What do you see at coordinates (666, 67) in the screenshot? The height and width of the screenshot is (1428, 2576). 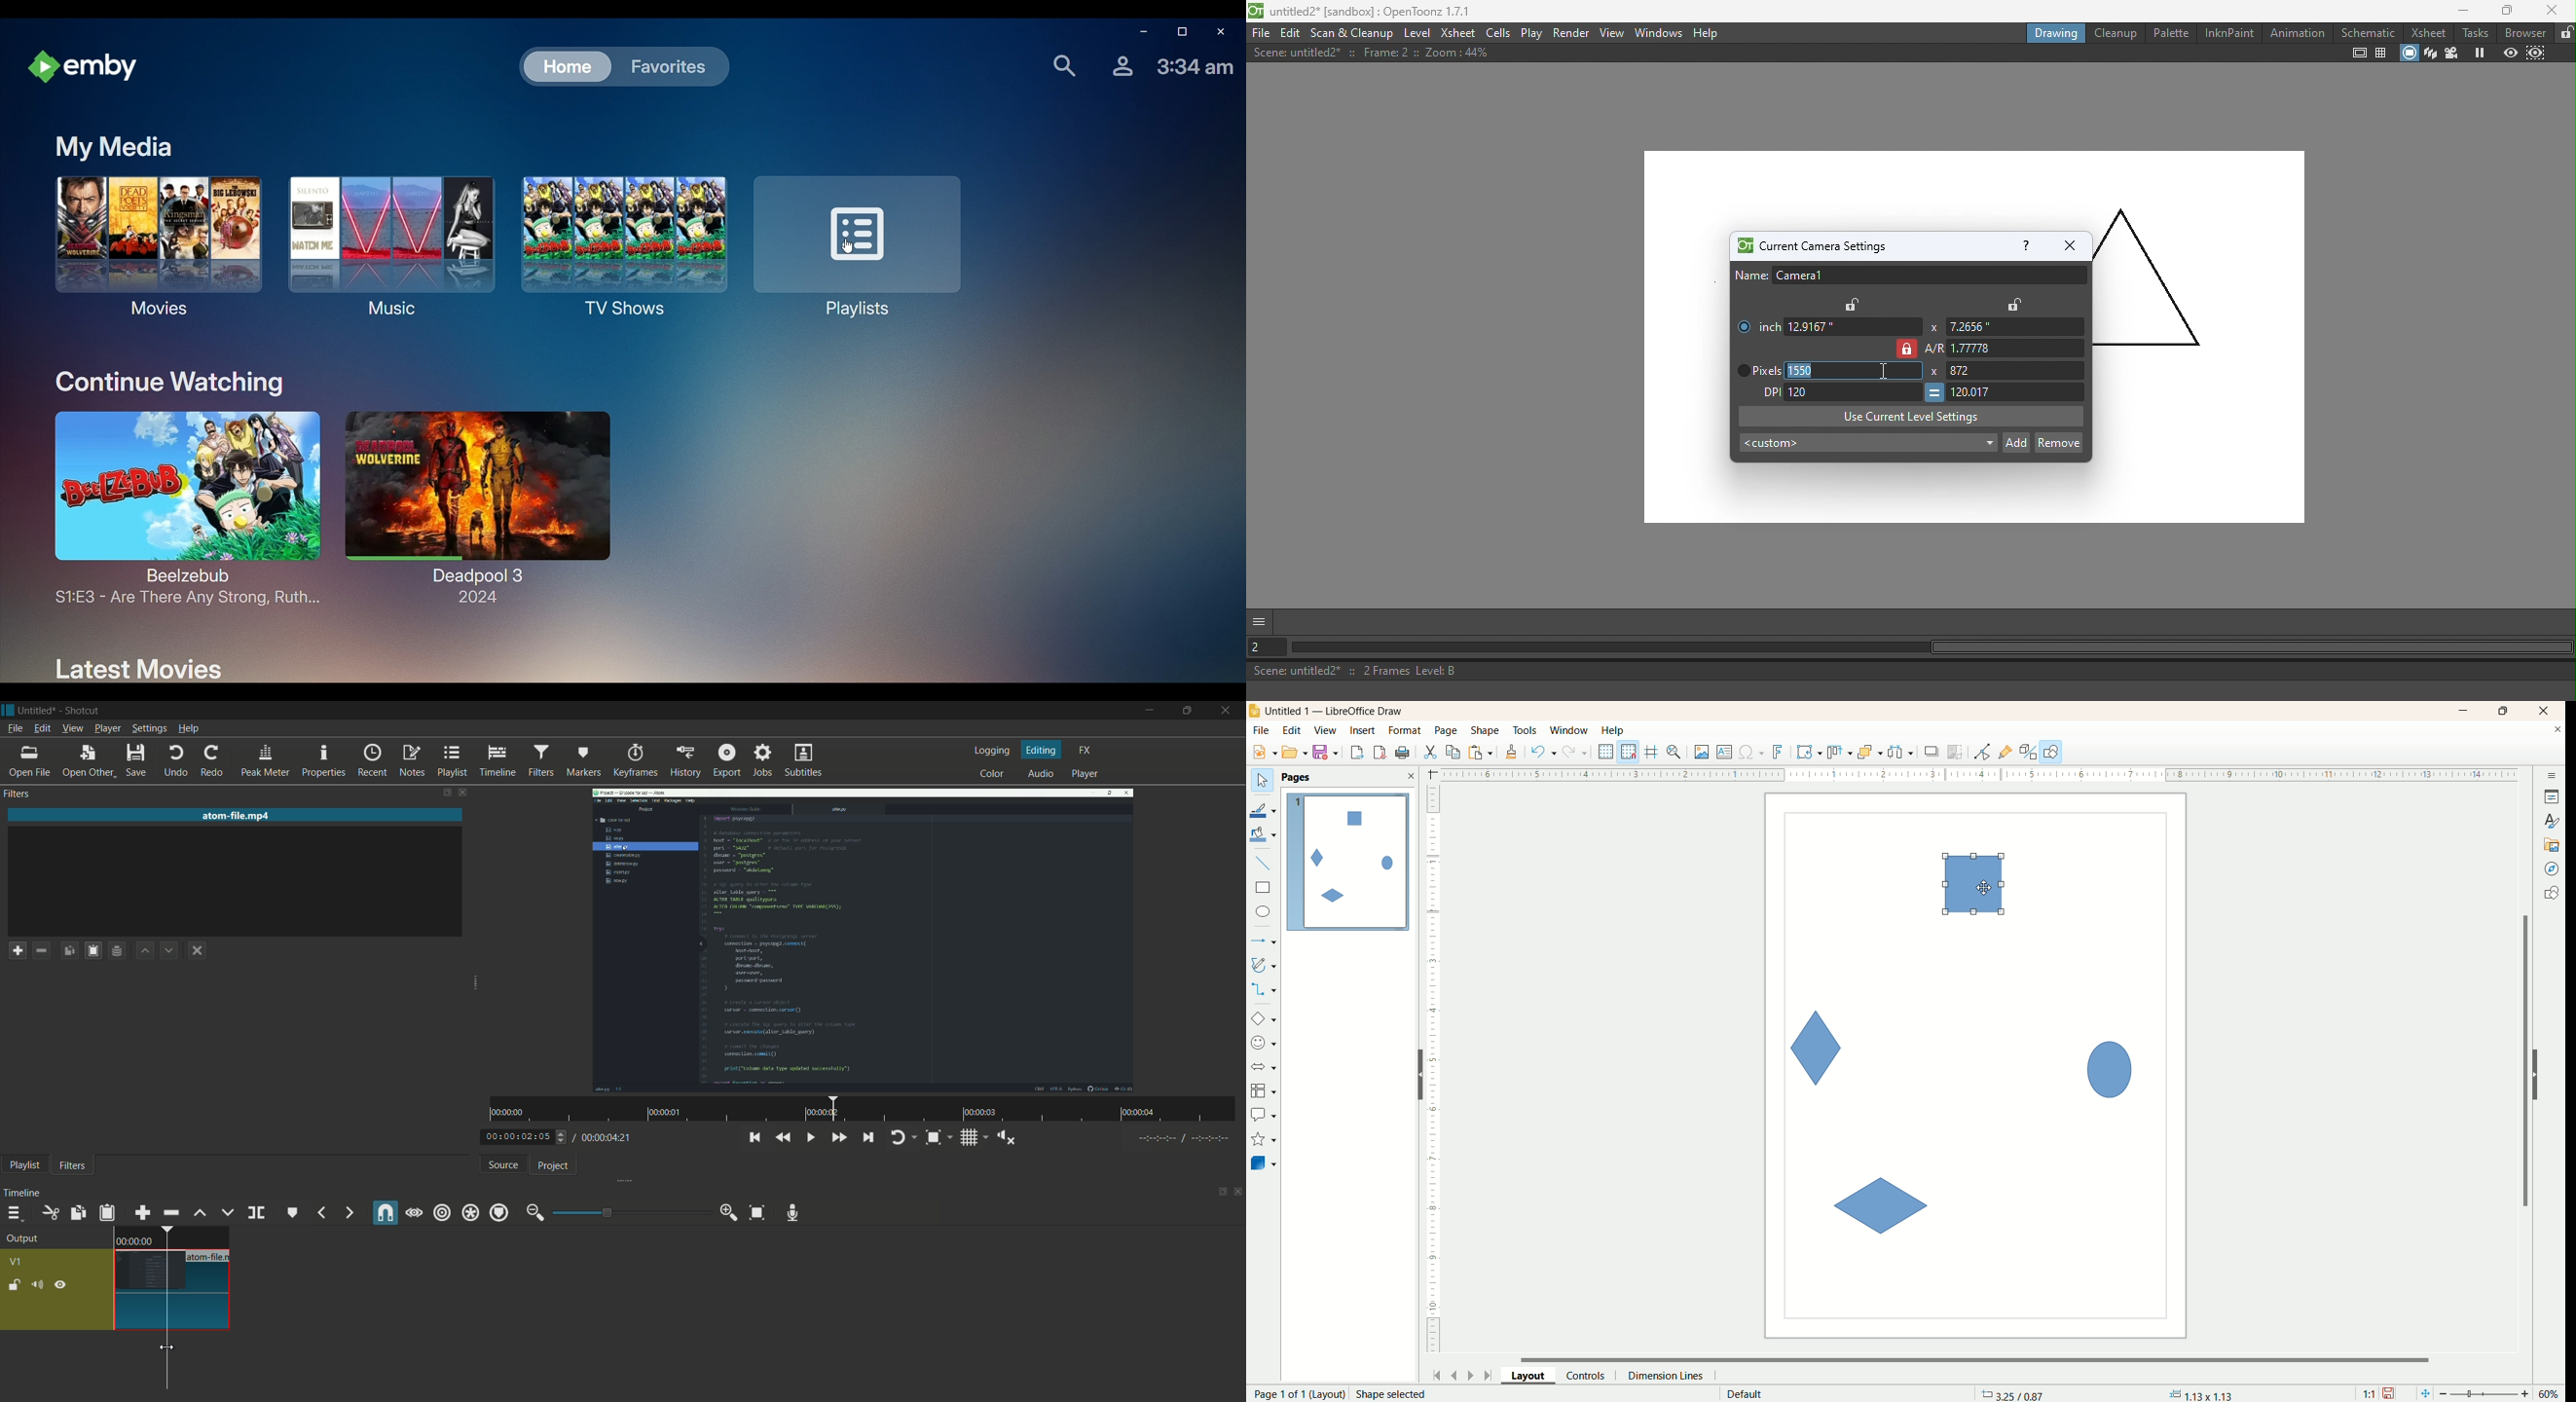 I see `Favorites` at bounding box center [666, 67].